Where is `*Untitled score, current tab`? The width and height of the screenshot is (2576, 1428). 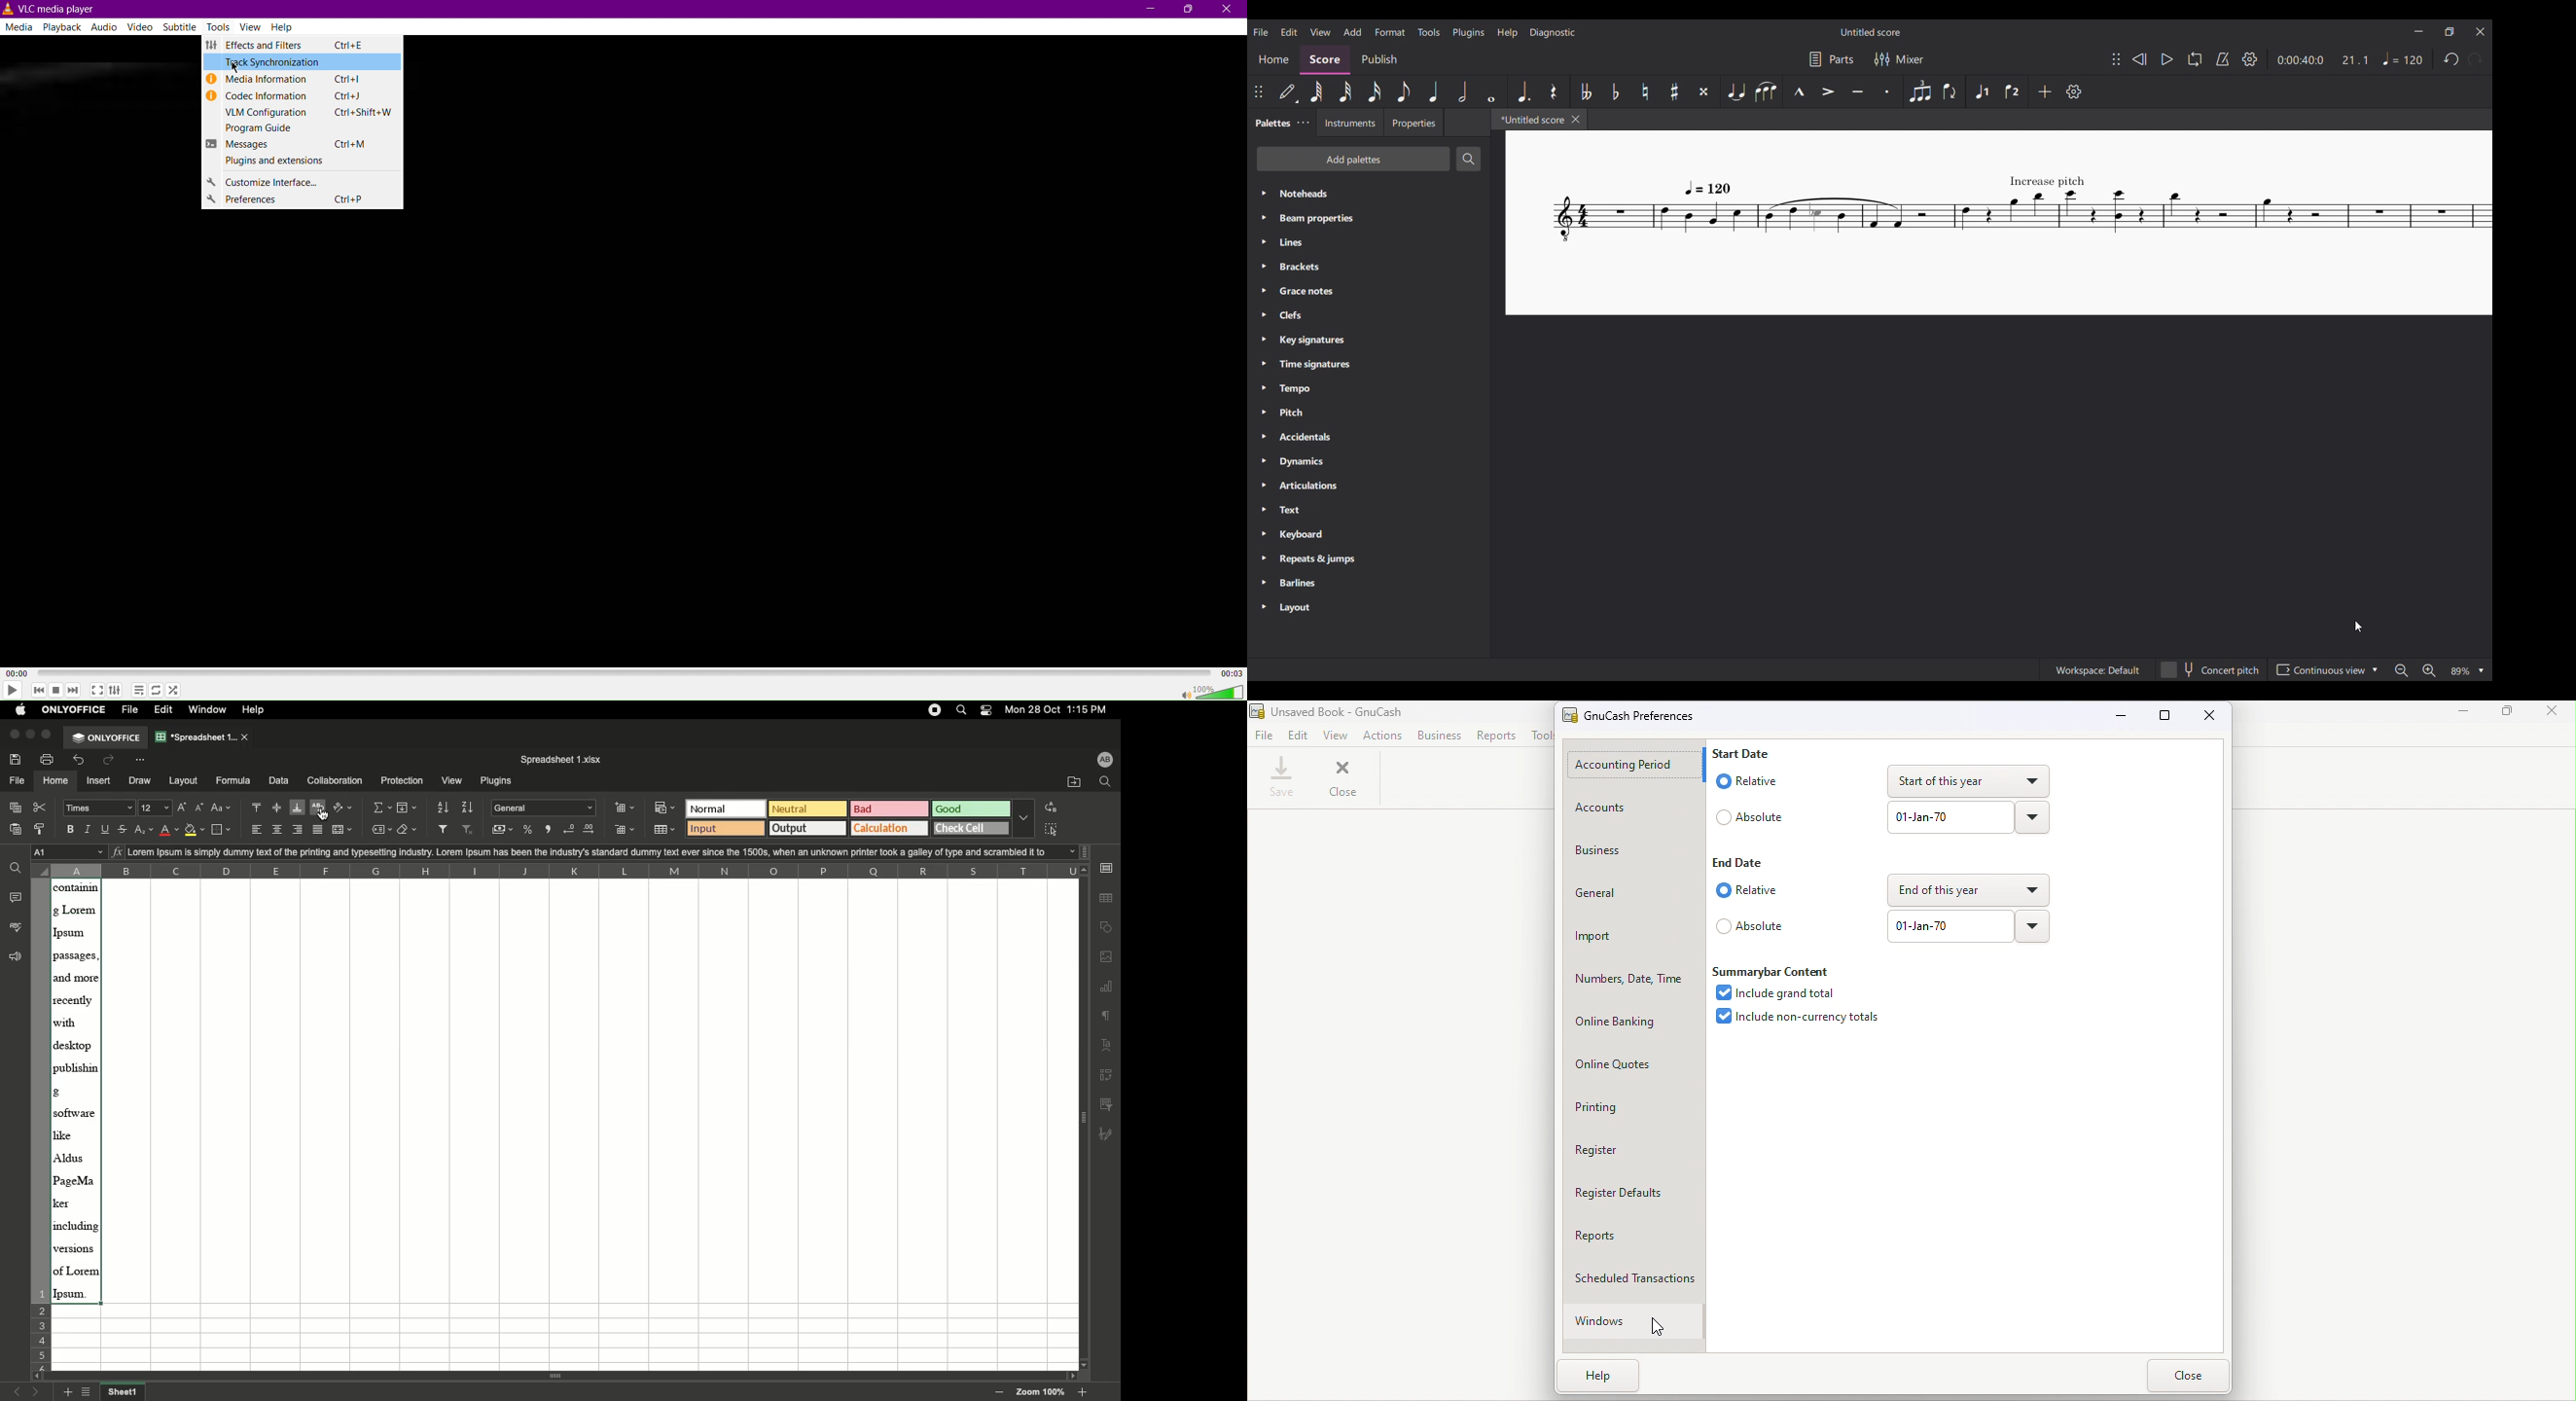
*Untitled score, current tab is located at coordinates (1529, 119).